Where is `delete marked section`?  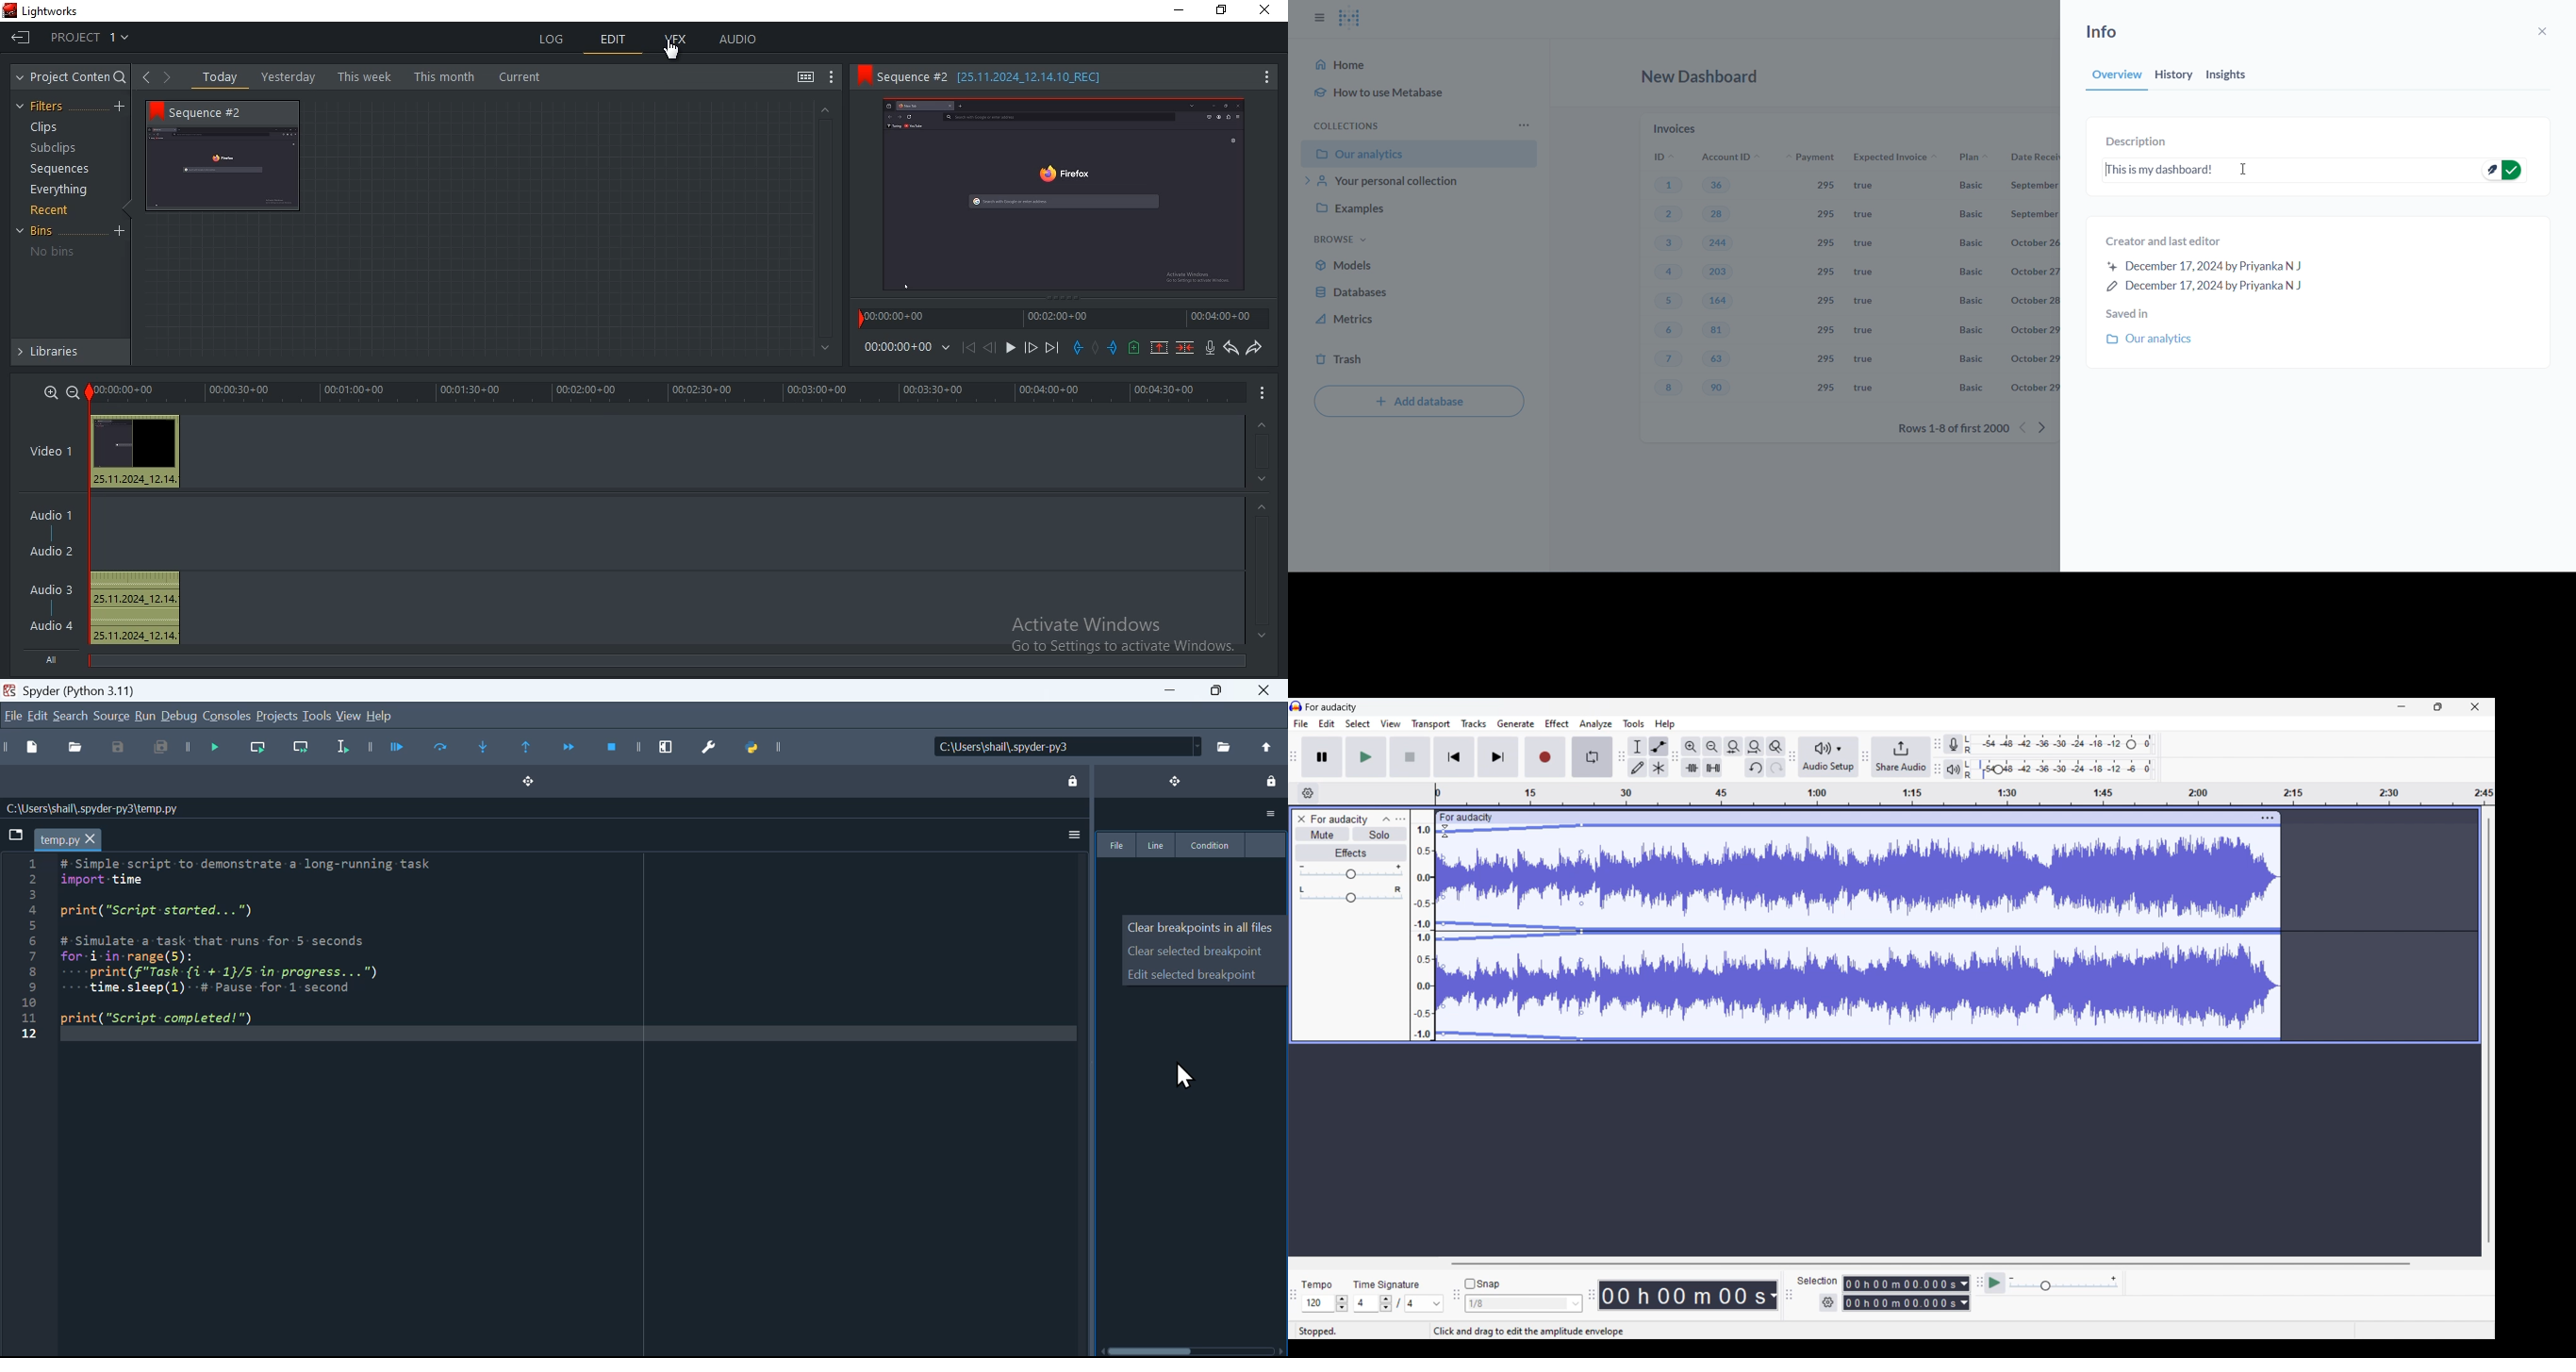 delete marked section is located at coordinates (1185, 347).